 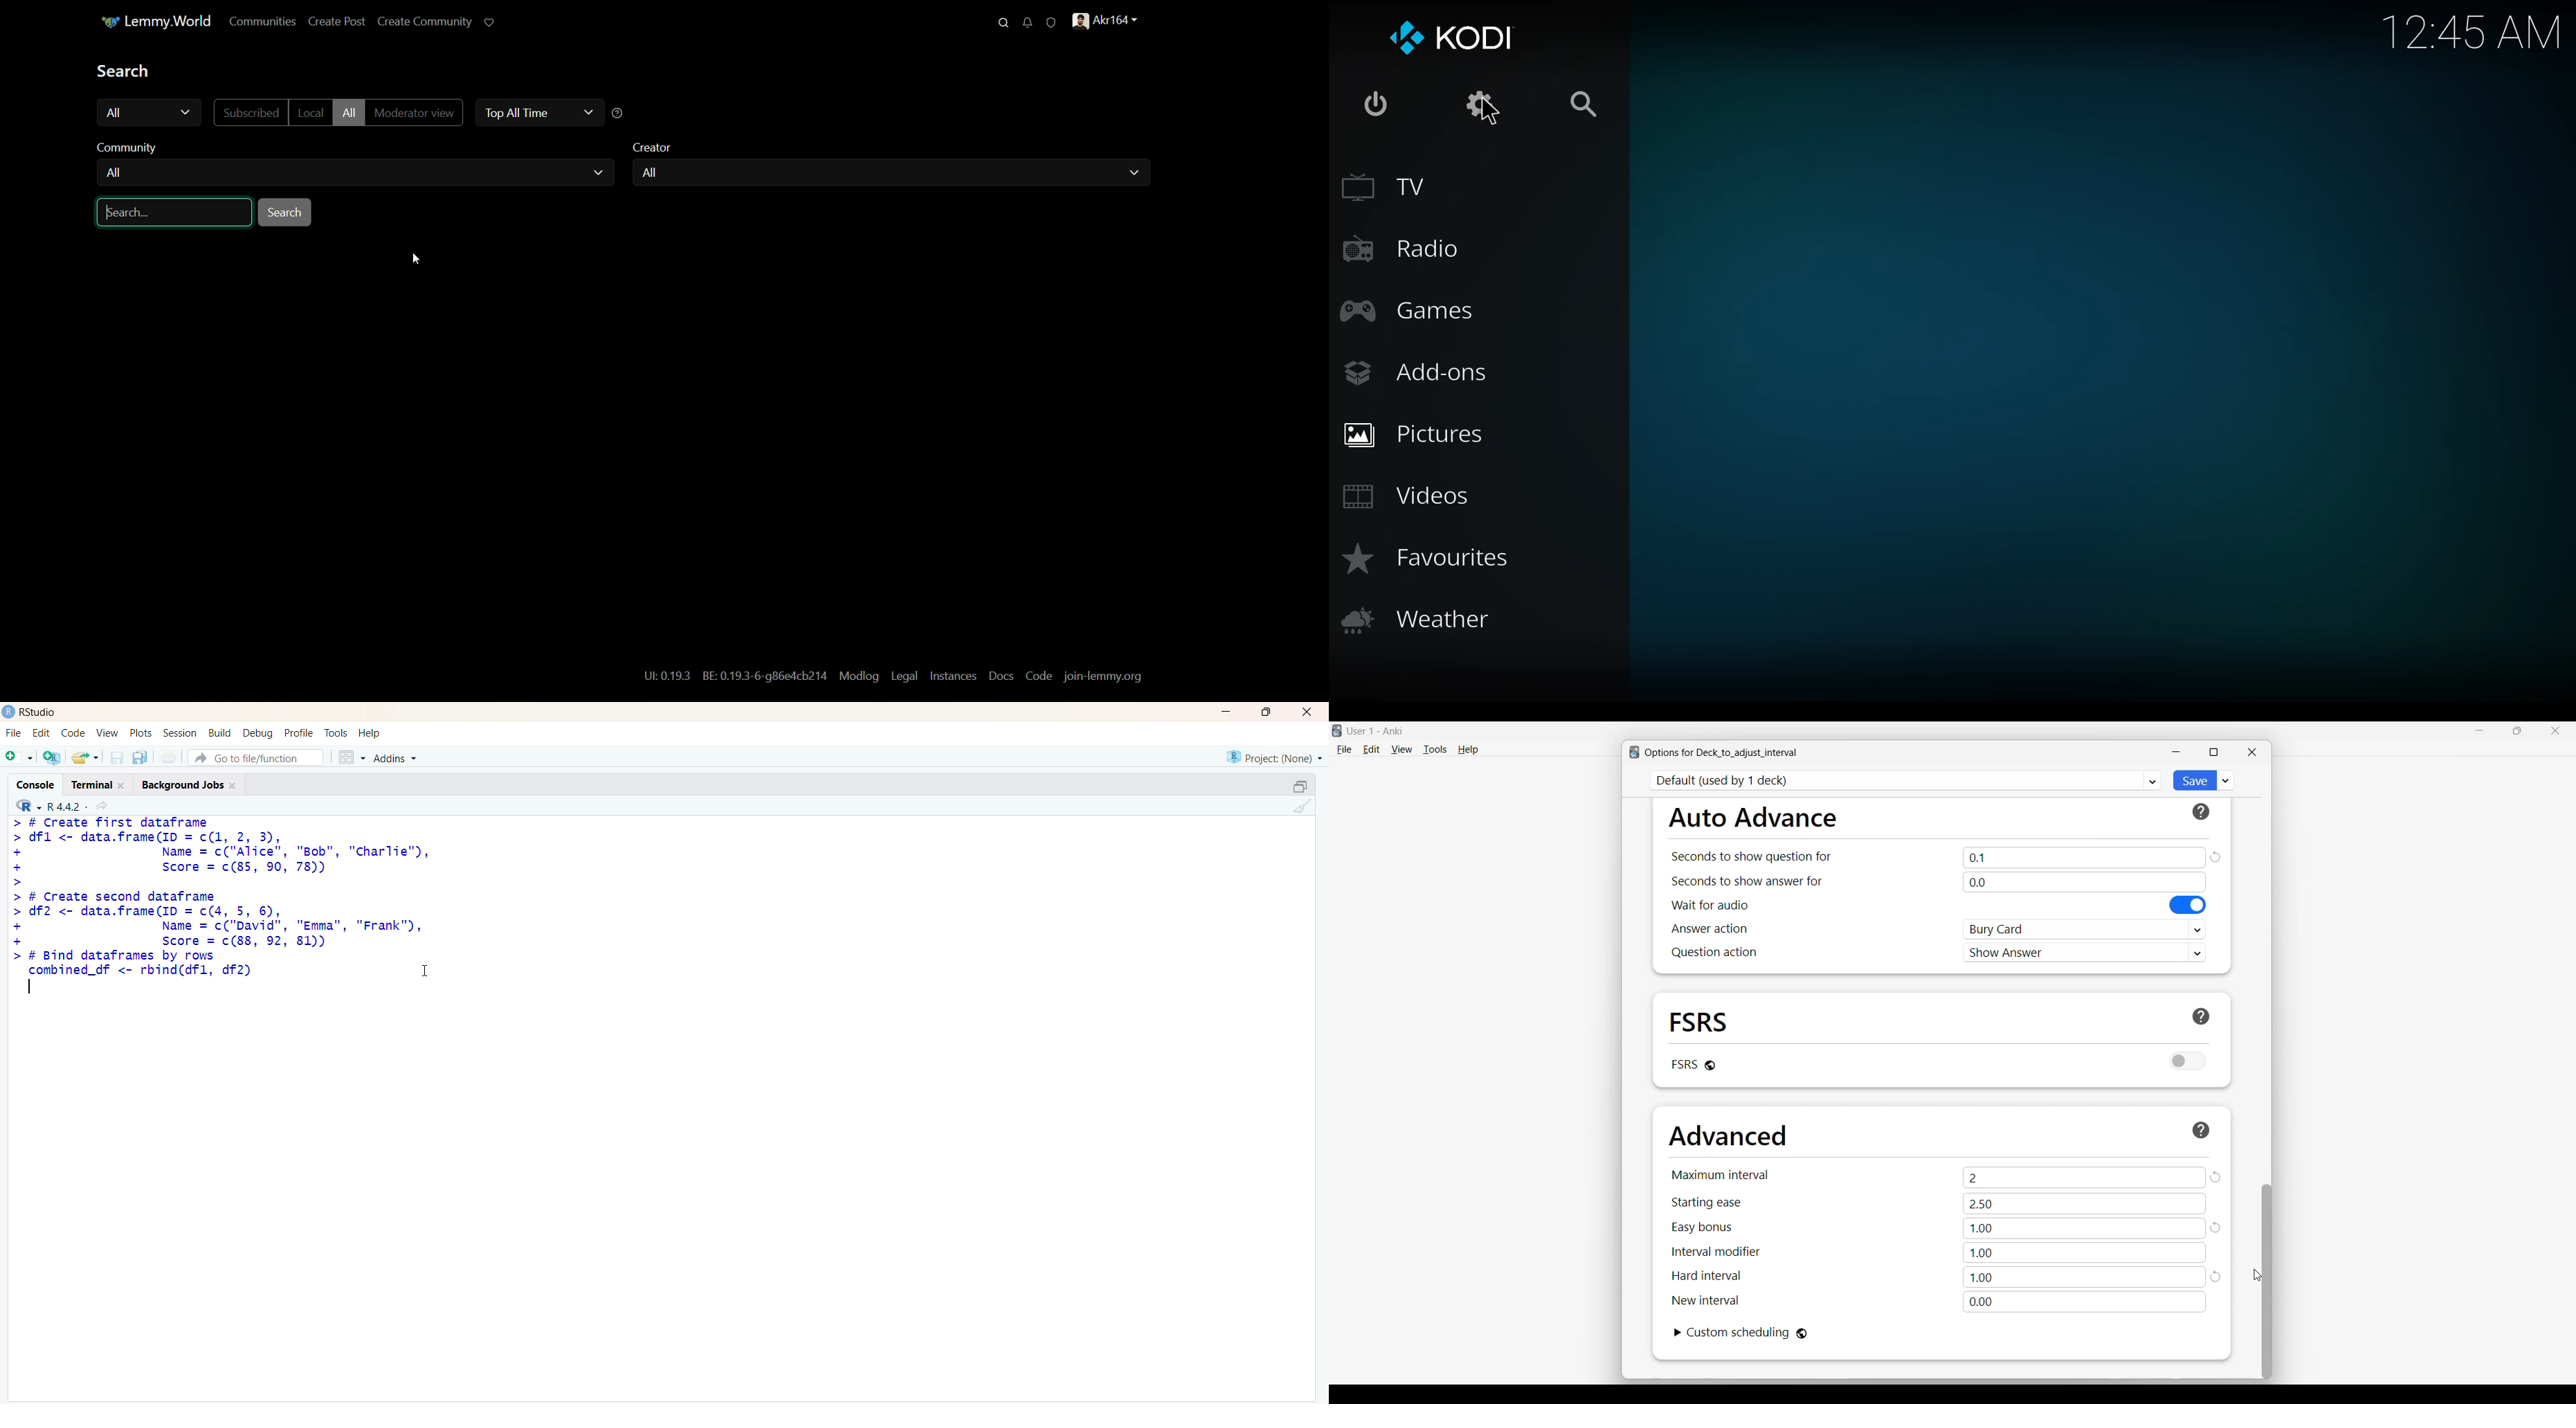 What do you see at coordinates (2202, 812) in the screenshot?
I see `Learn more about respective section` at bounding box center [2202, 812].